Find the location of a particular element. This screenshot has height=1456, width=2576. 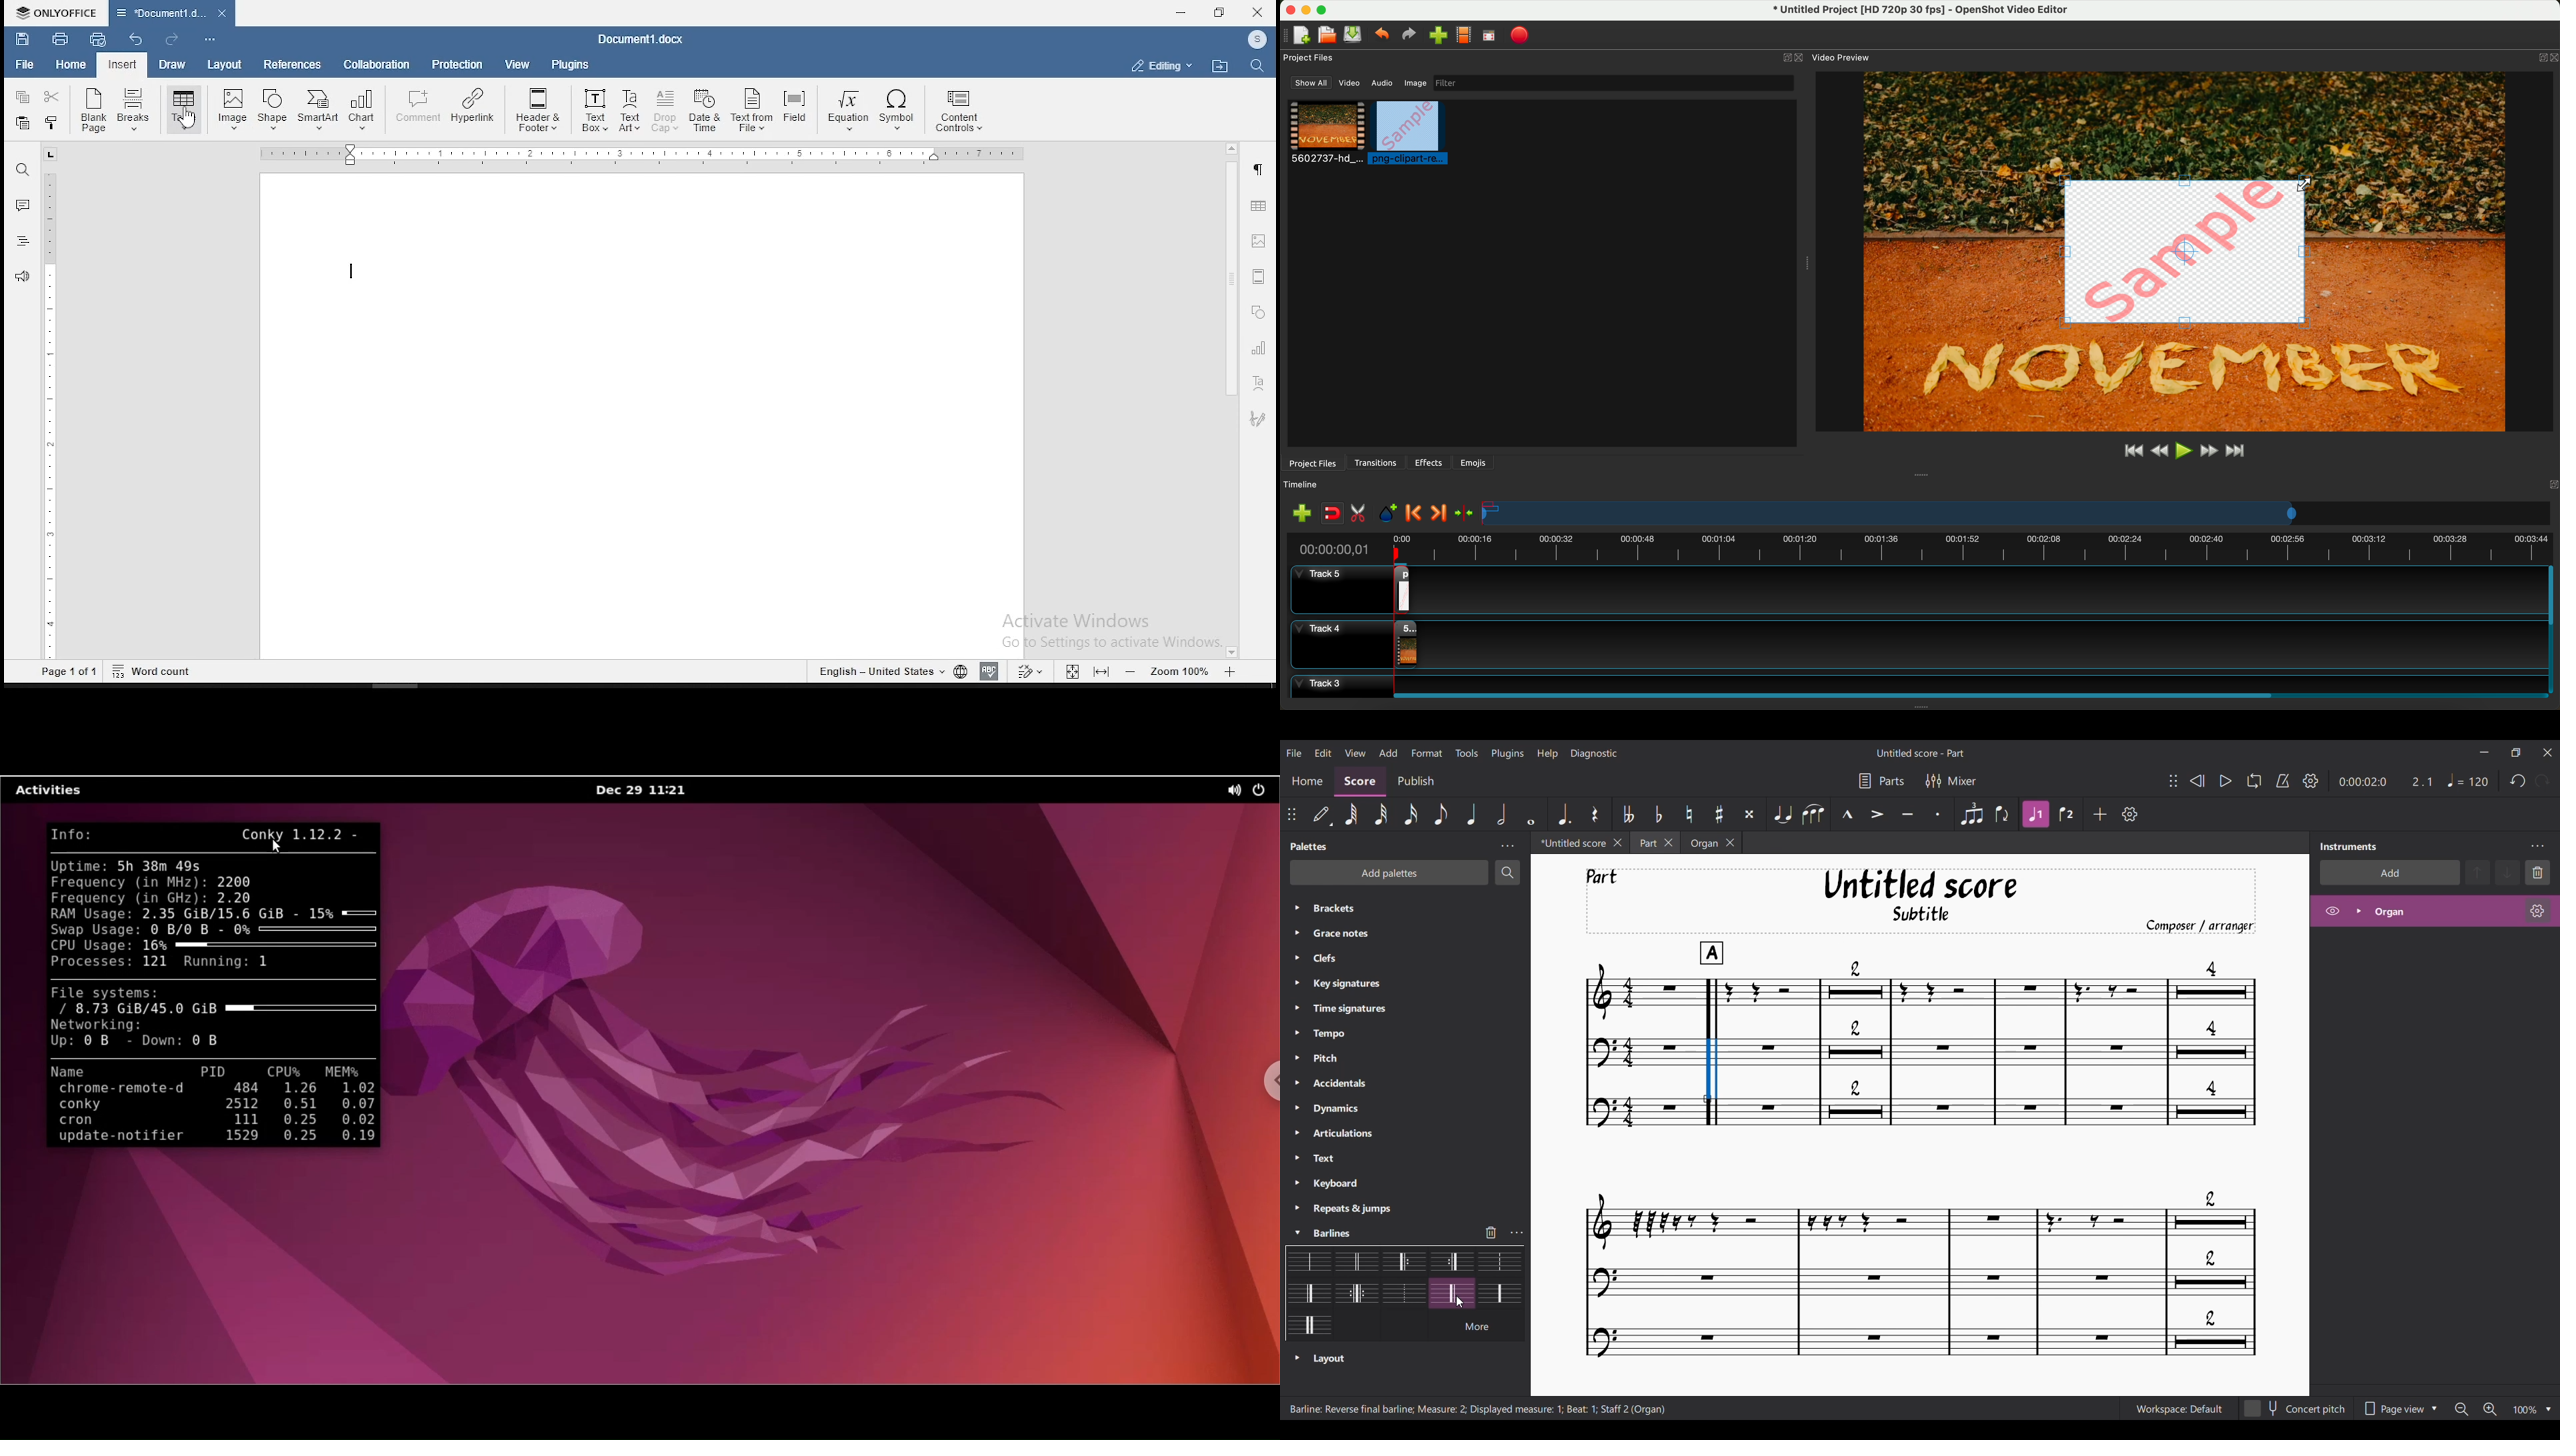

Mixer settings is located at coordinates (1951, 781).